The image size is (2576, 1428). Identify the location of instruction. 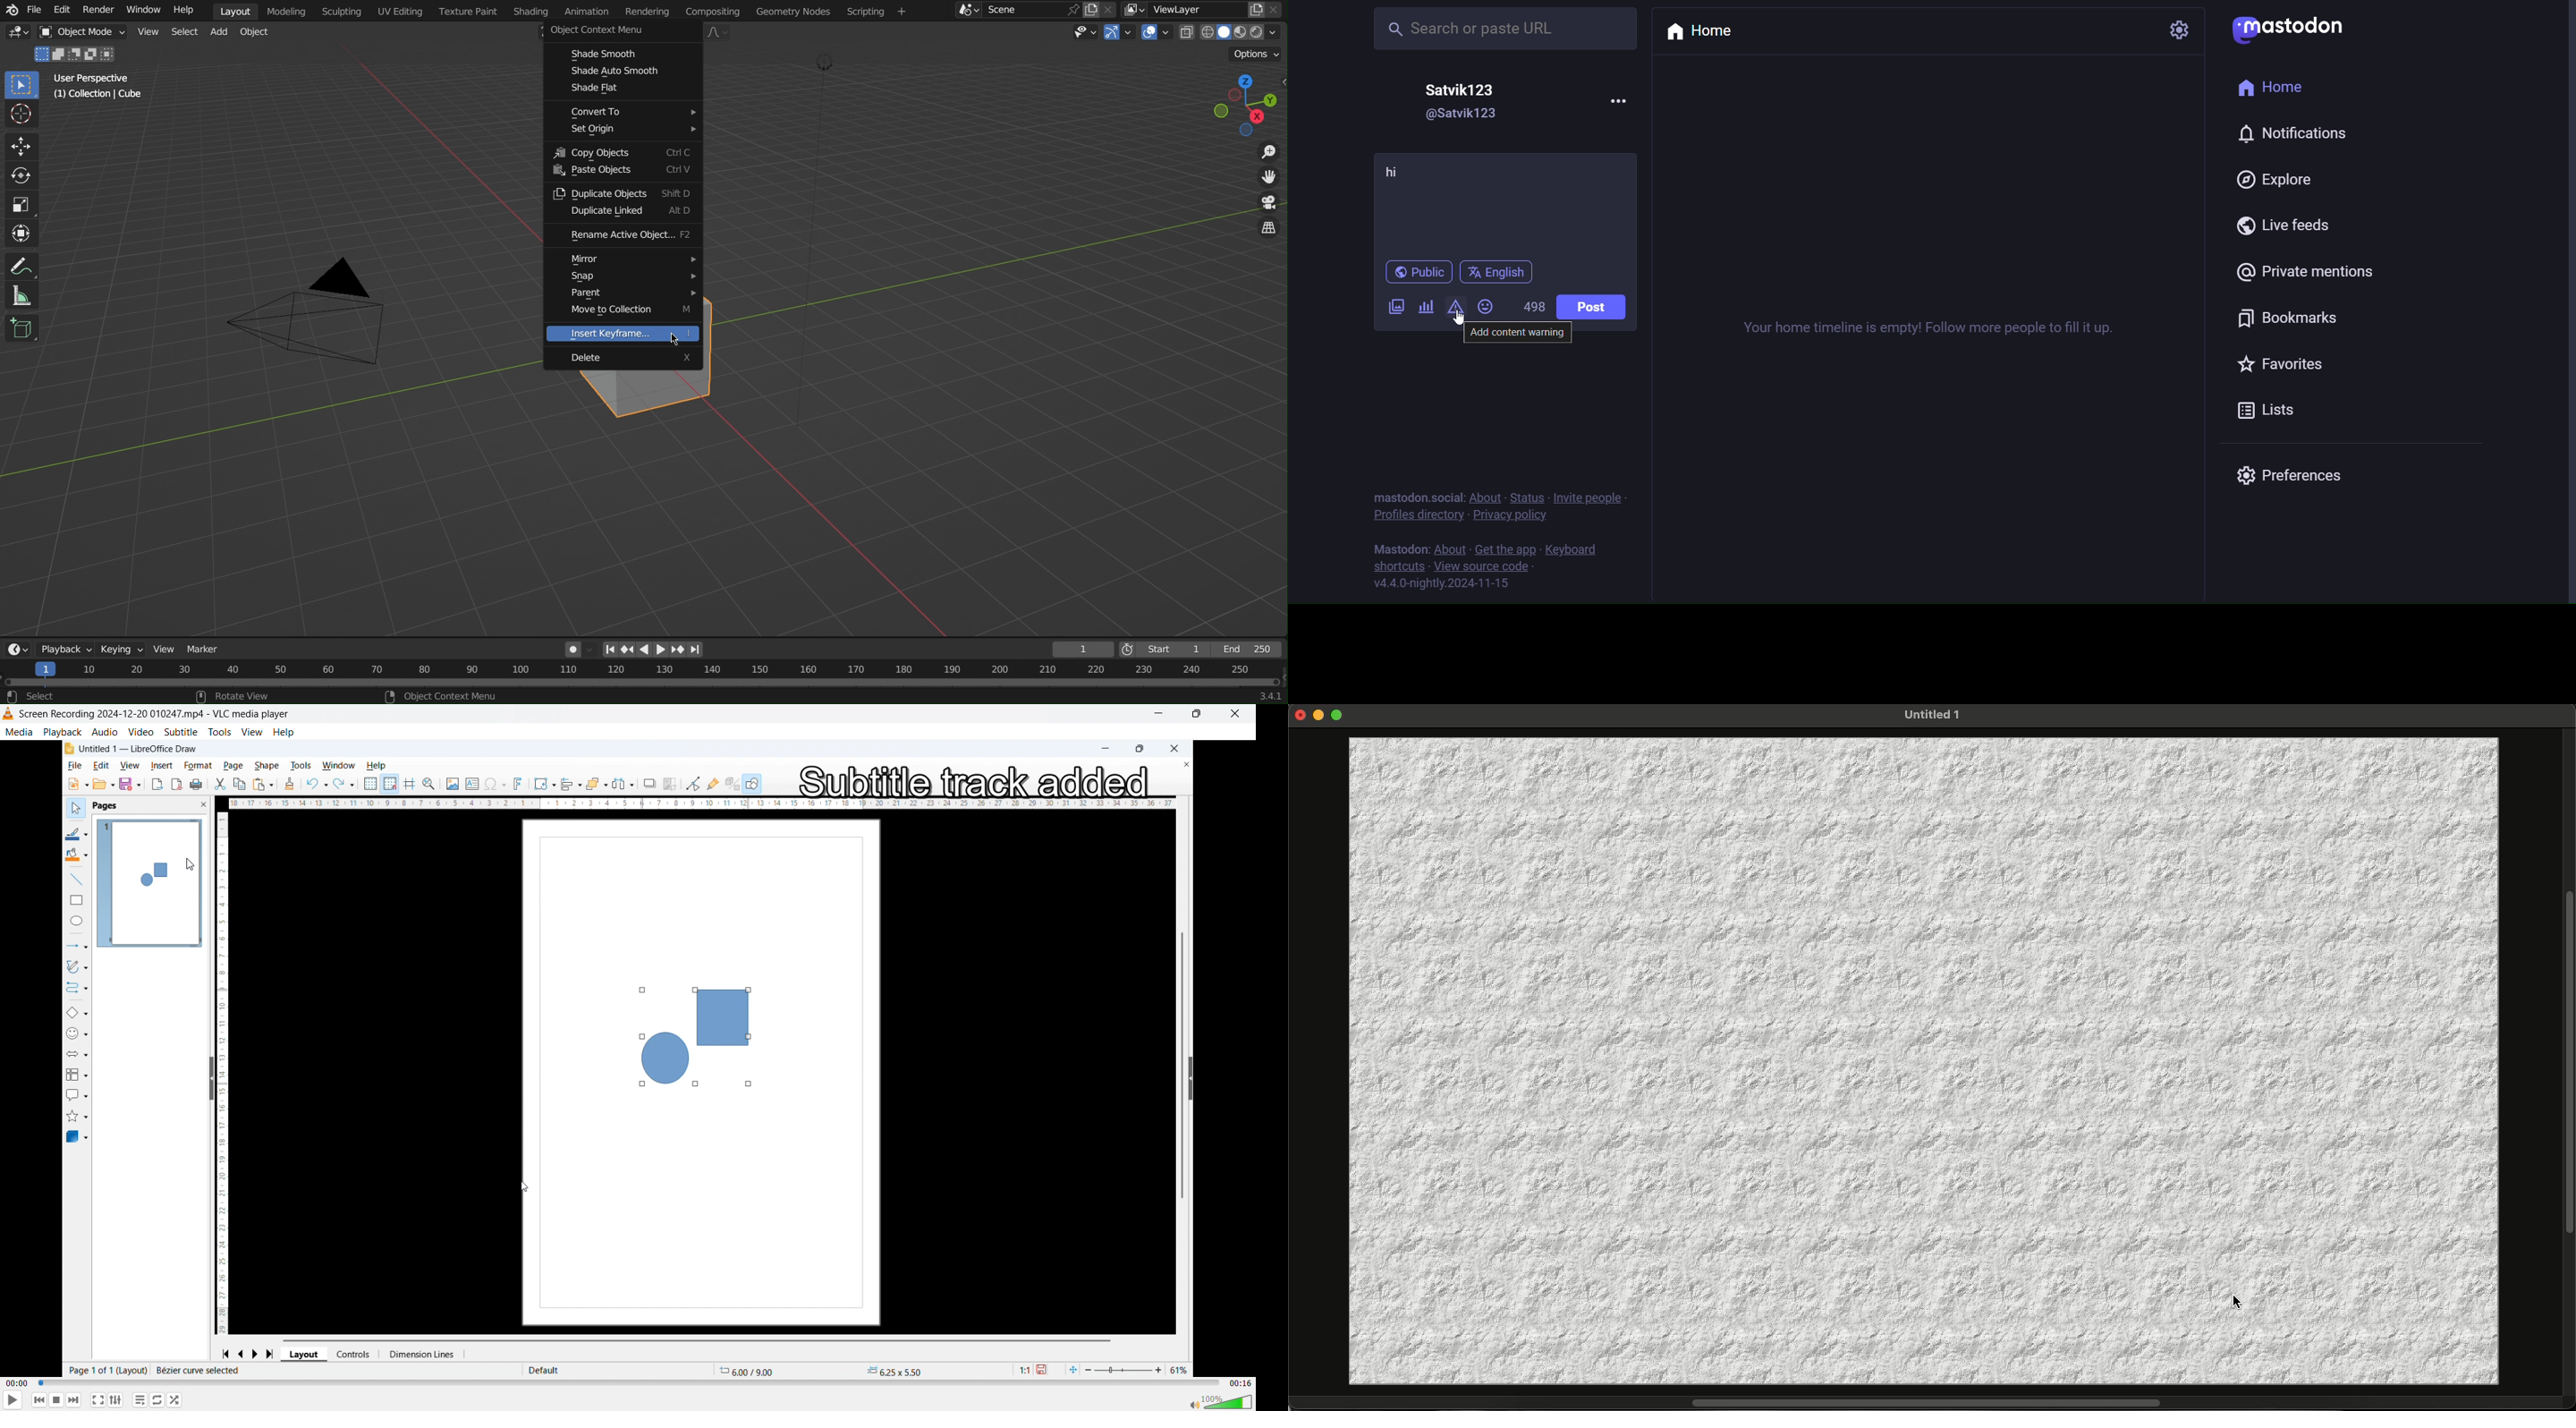
(1941, 329).